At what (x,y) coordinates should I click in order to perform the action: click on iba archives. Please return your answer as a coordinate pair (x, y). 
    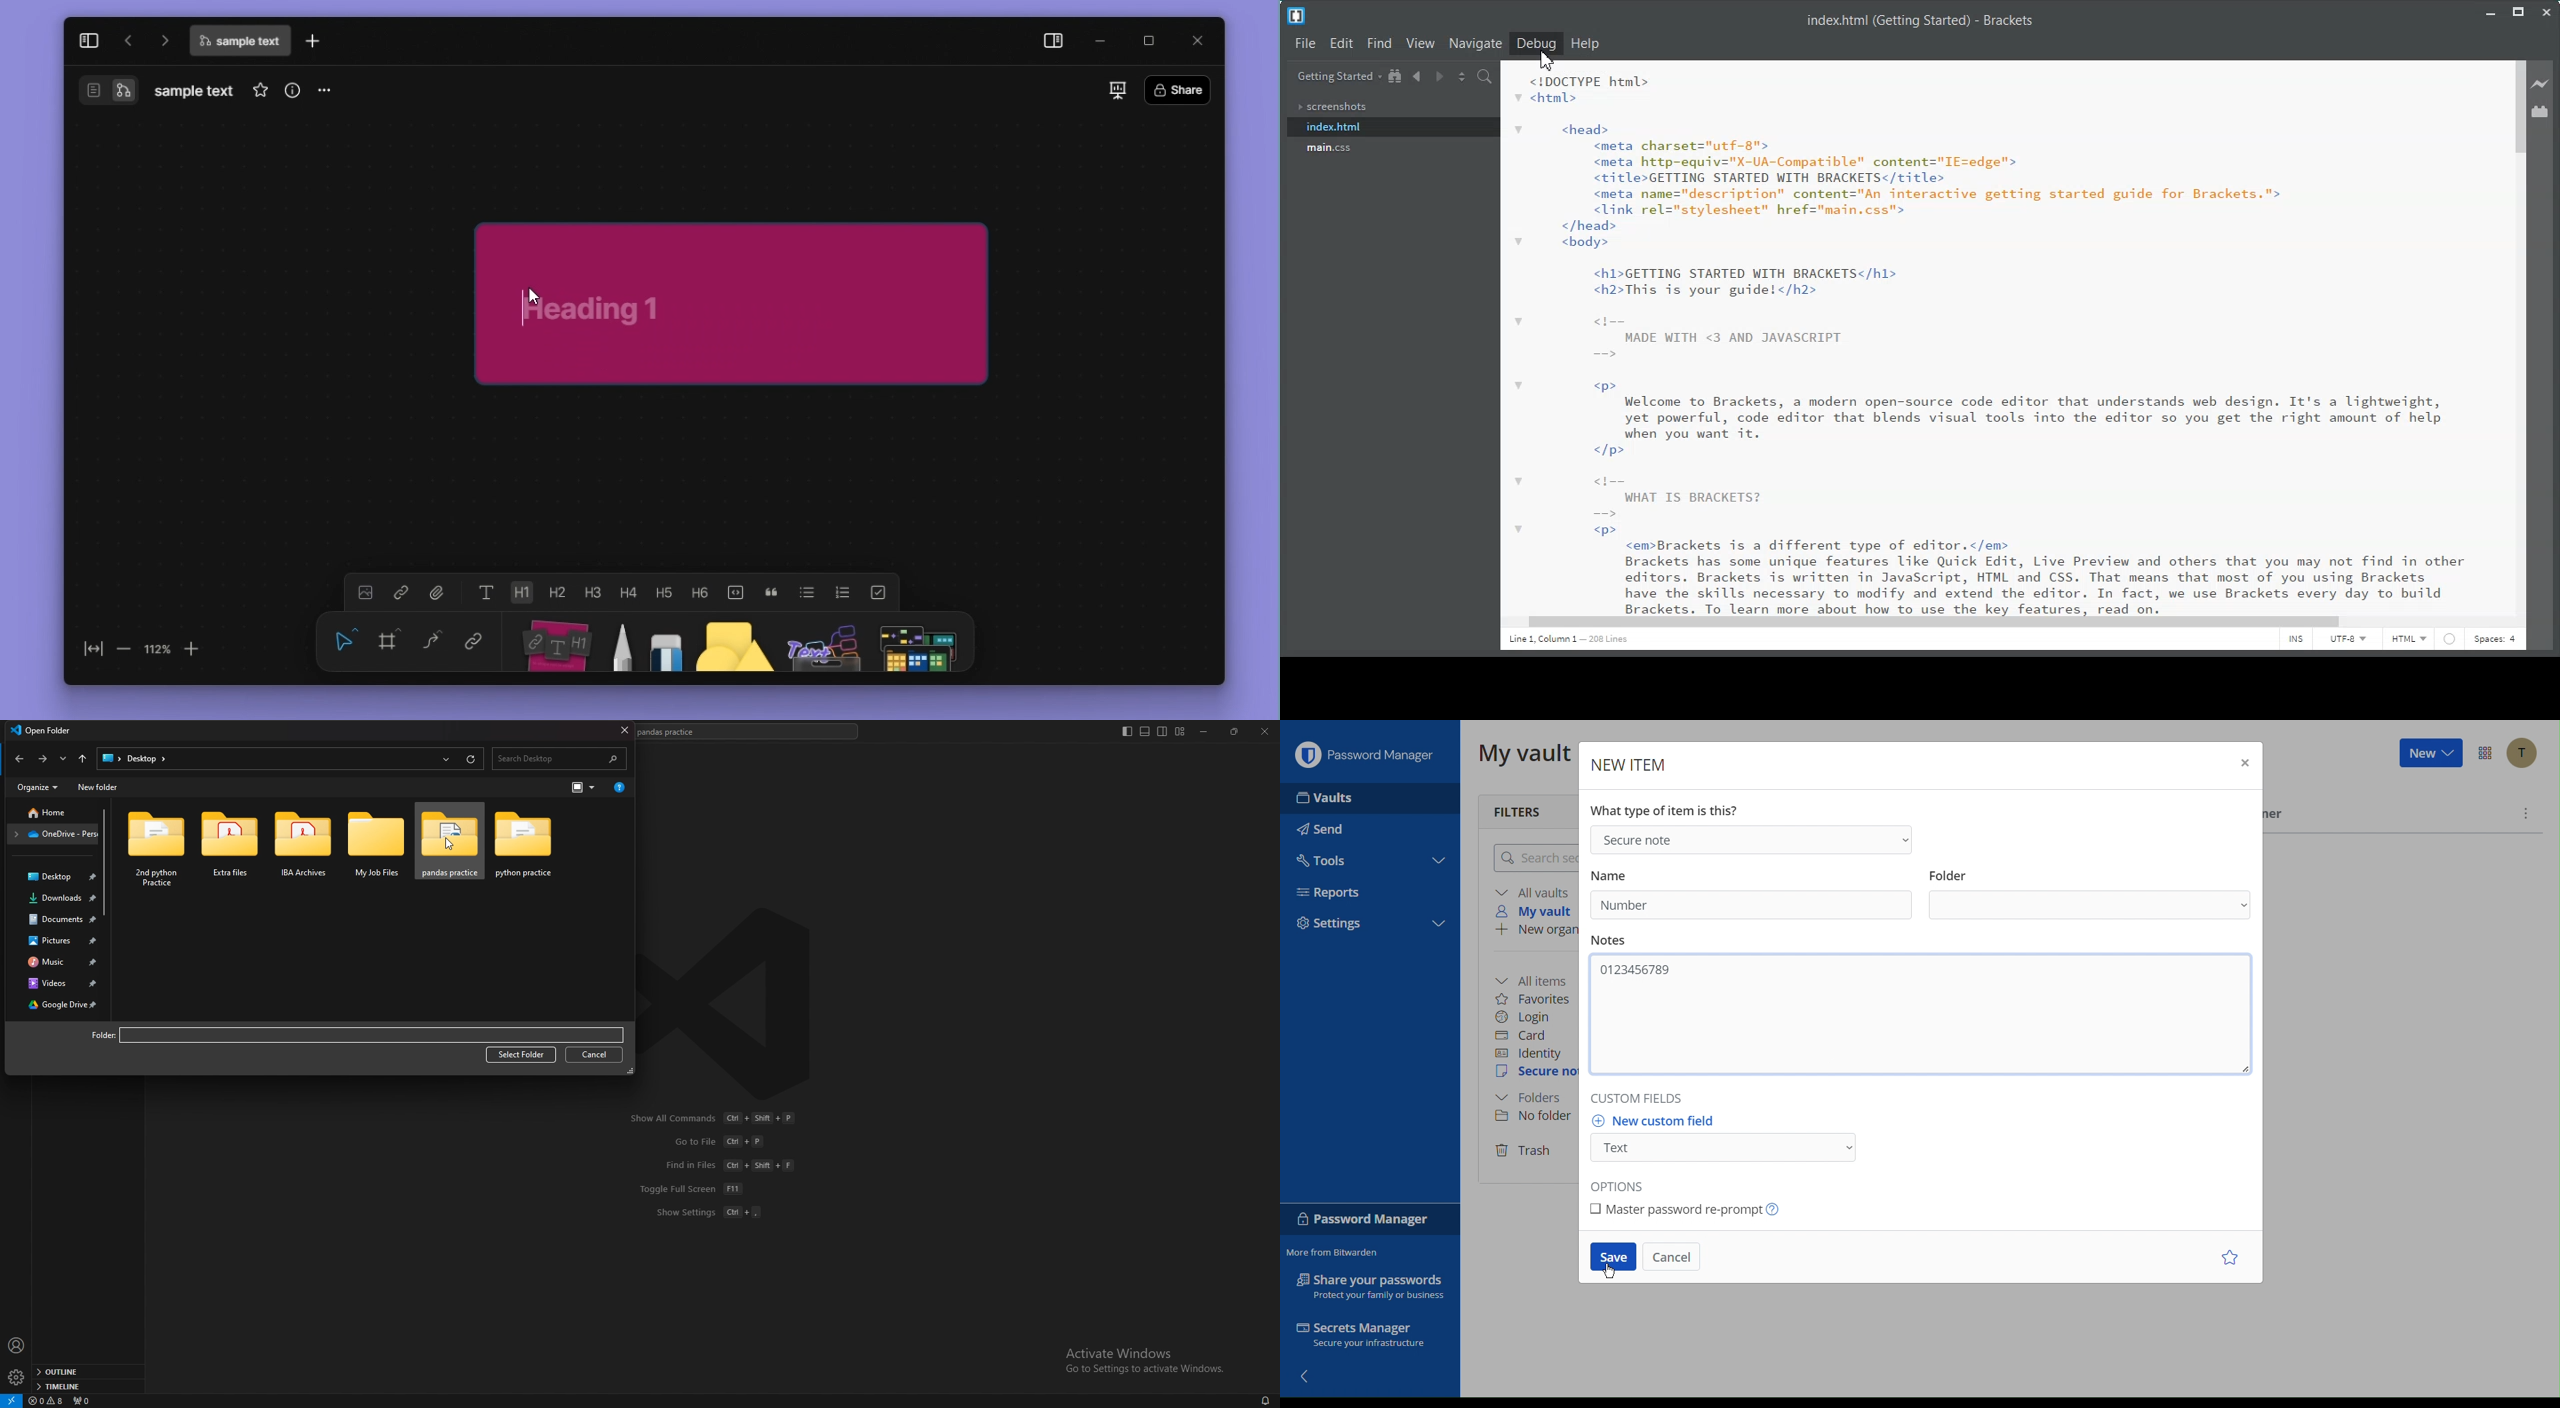
    Looking at the image, I should click on (297, 851).